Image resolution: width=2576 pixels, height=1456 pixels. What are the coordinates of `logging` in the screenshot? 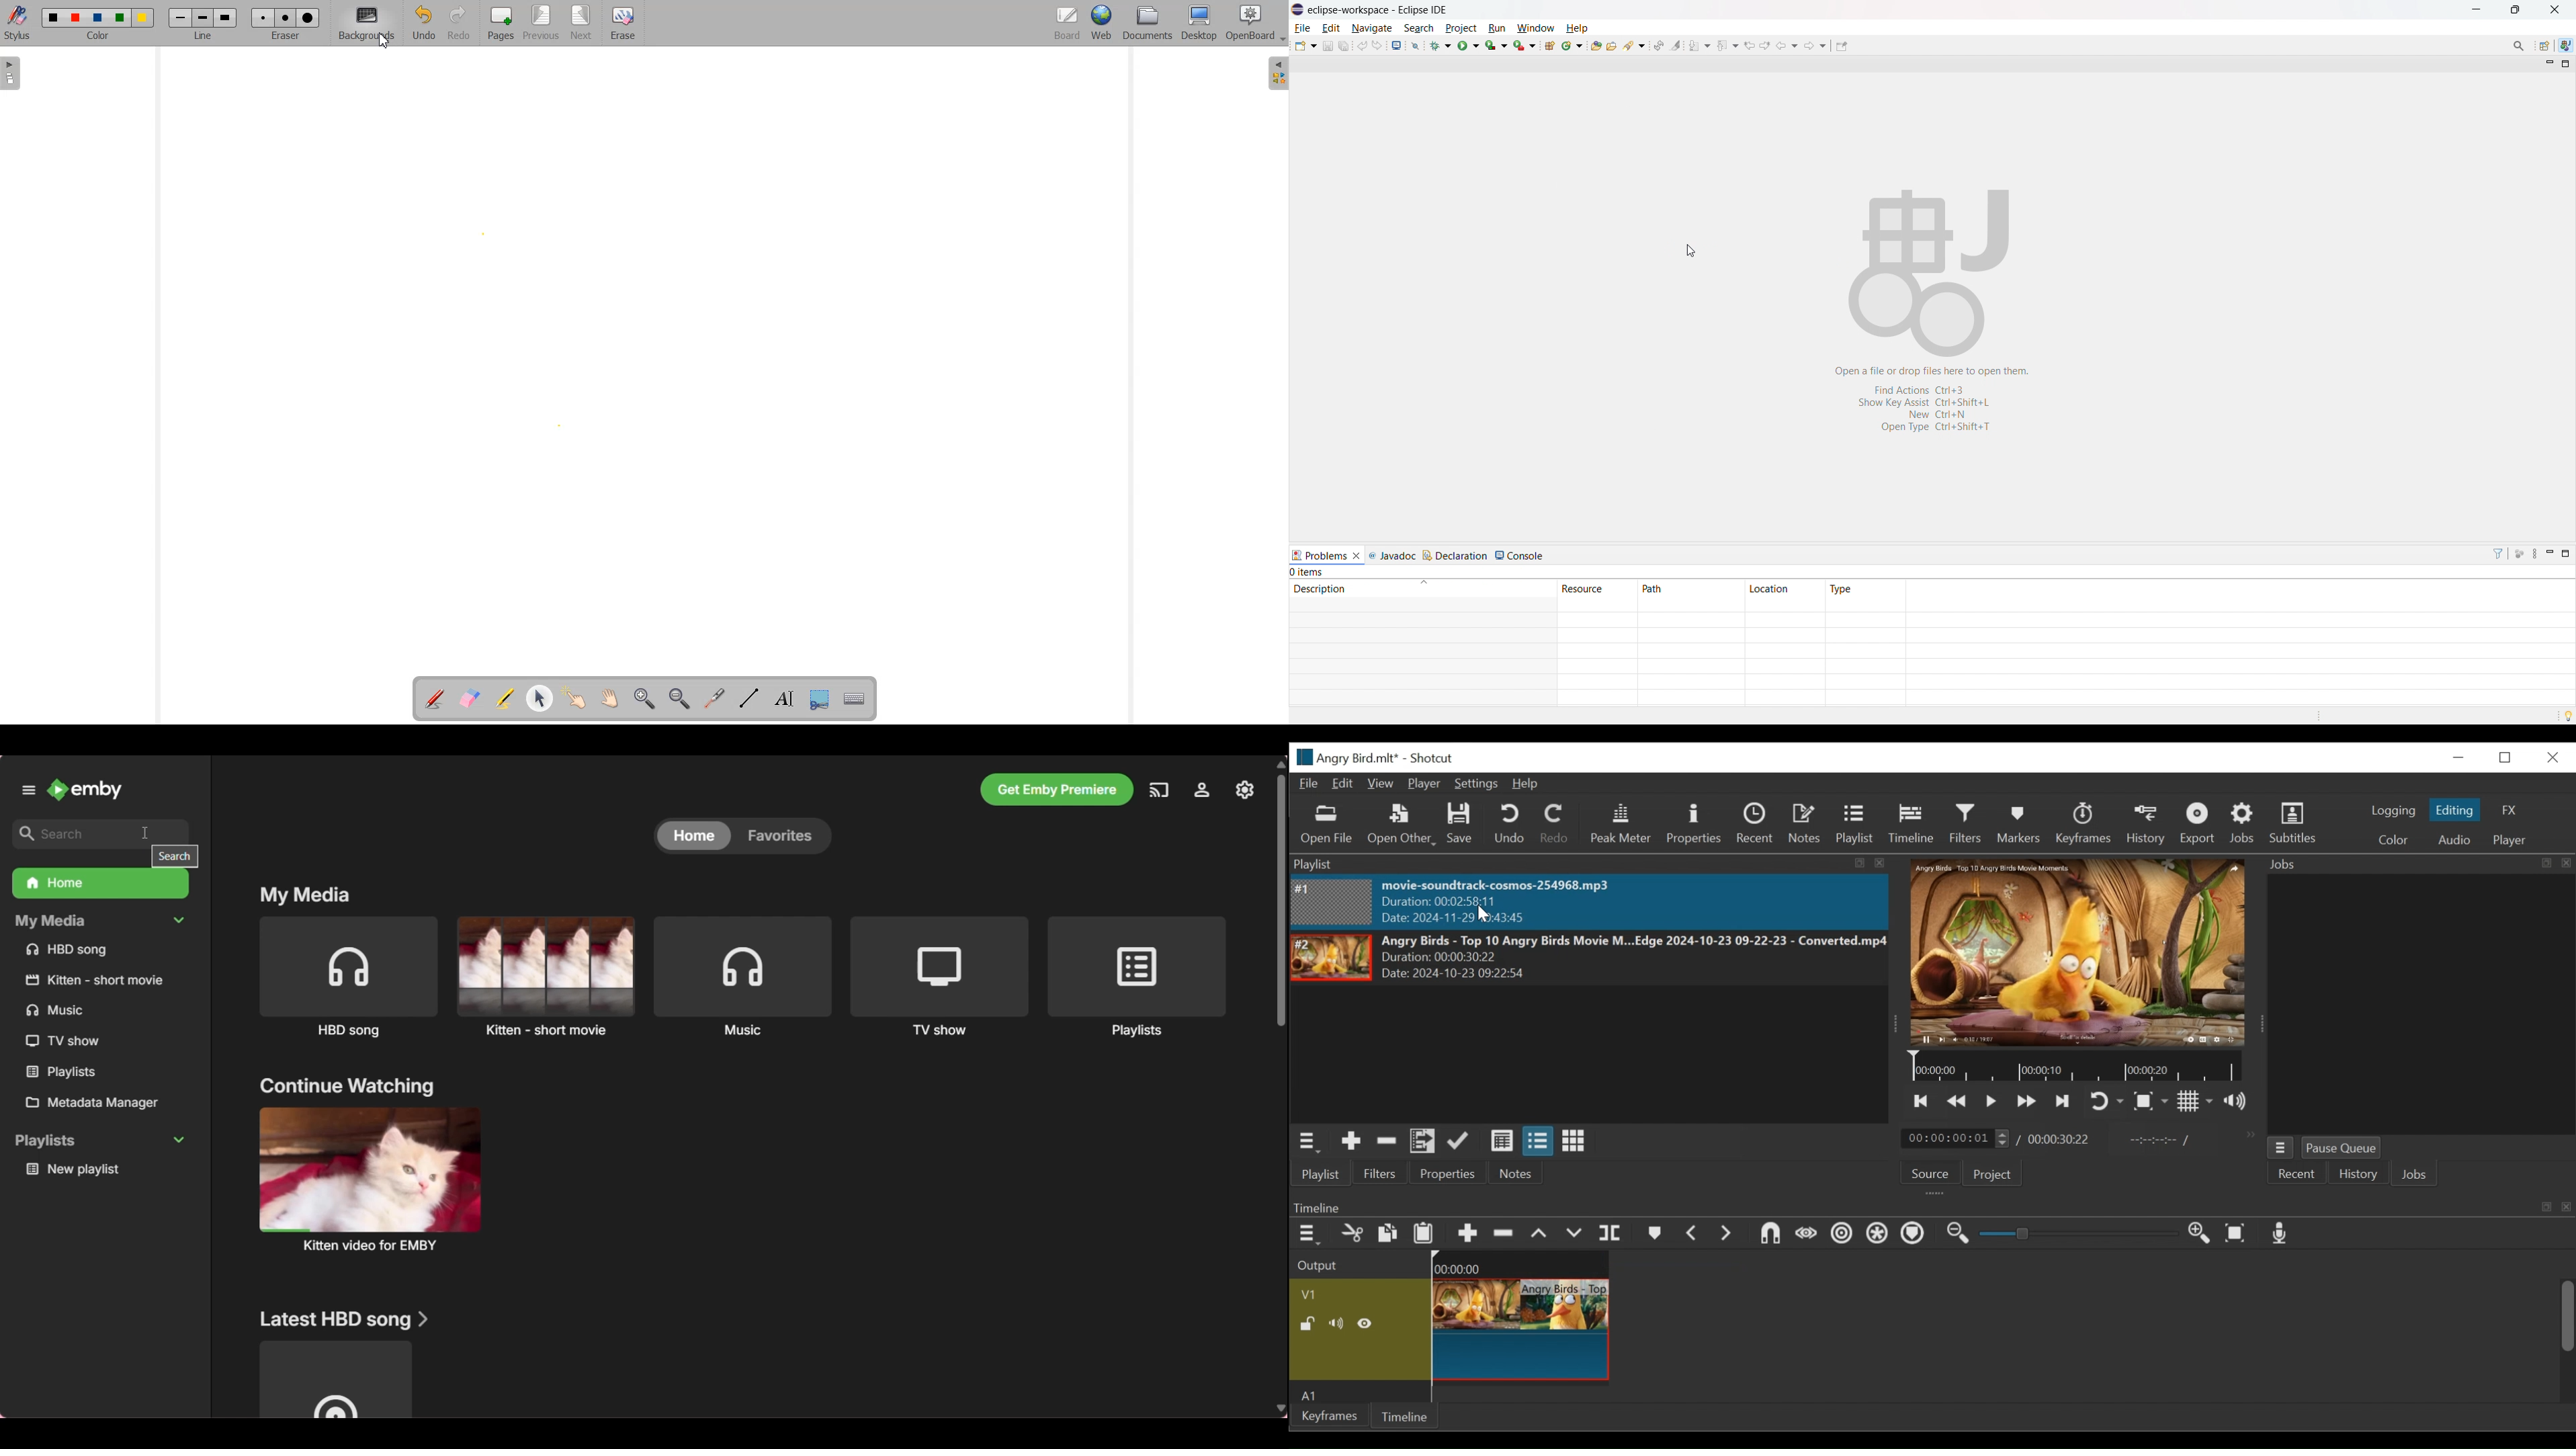 It's located at (2394, 810).